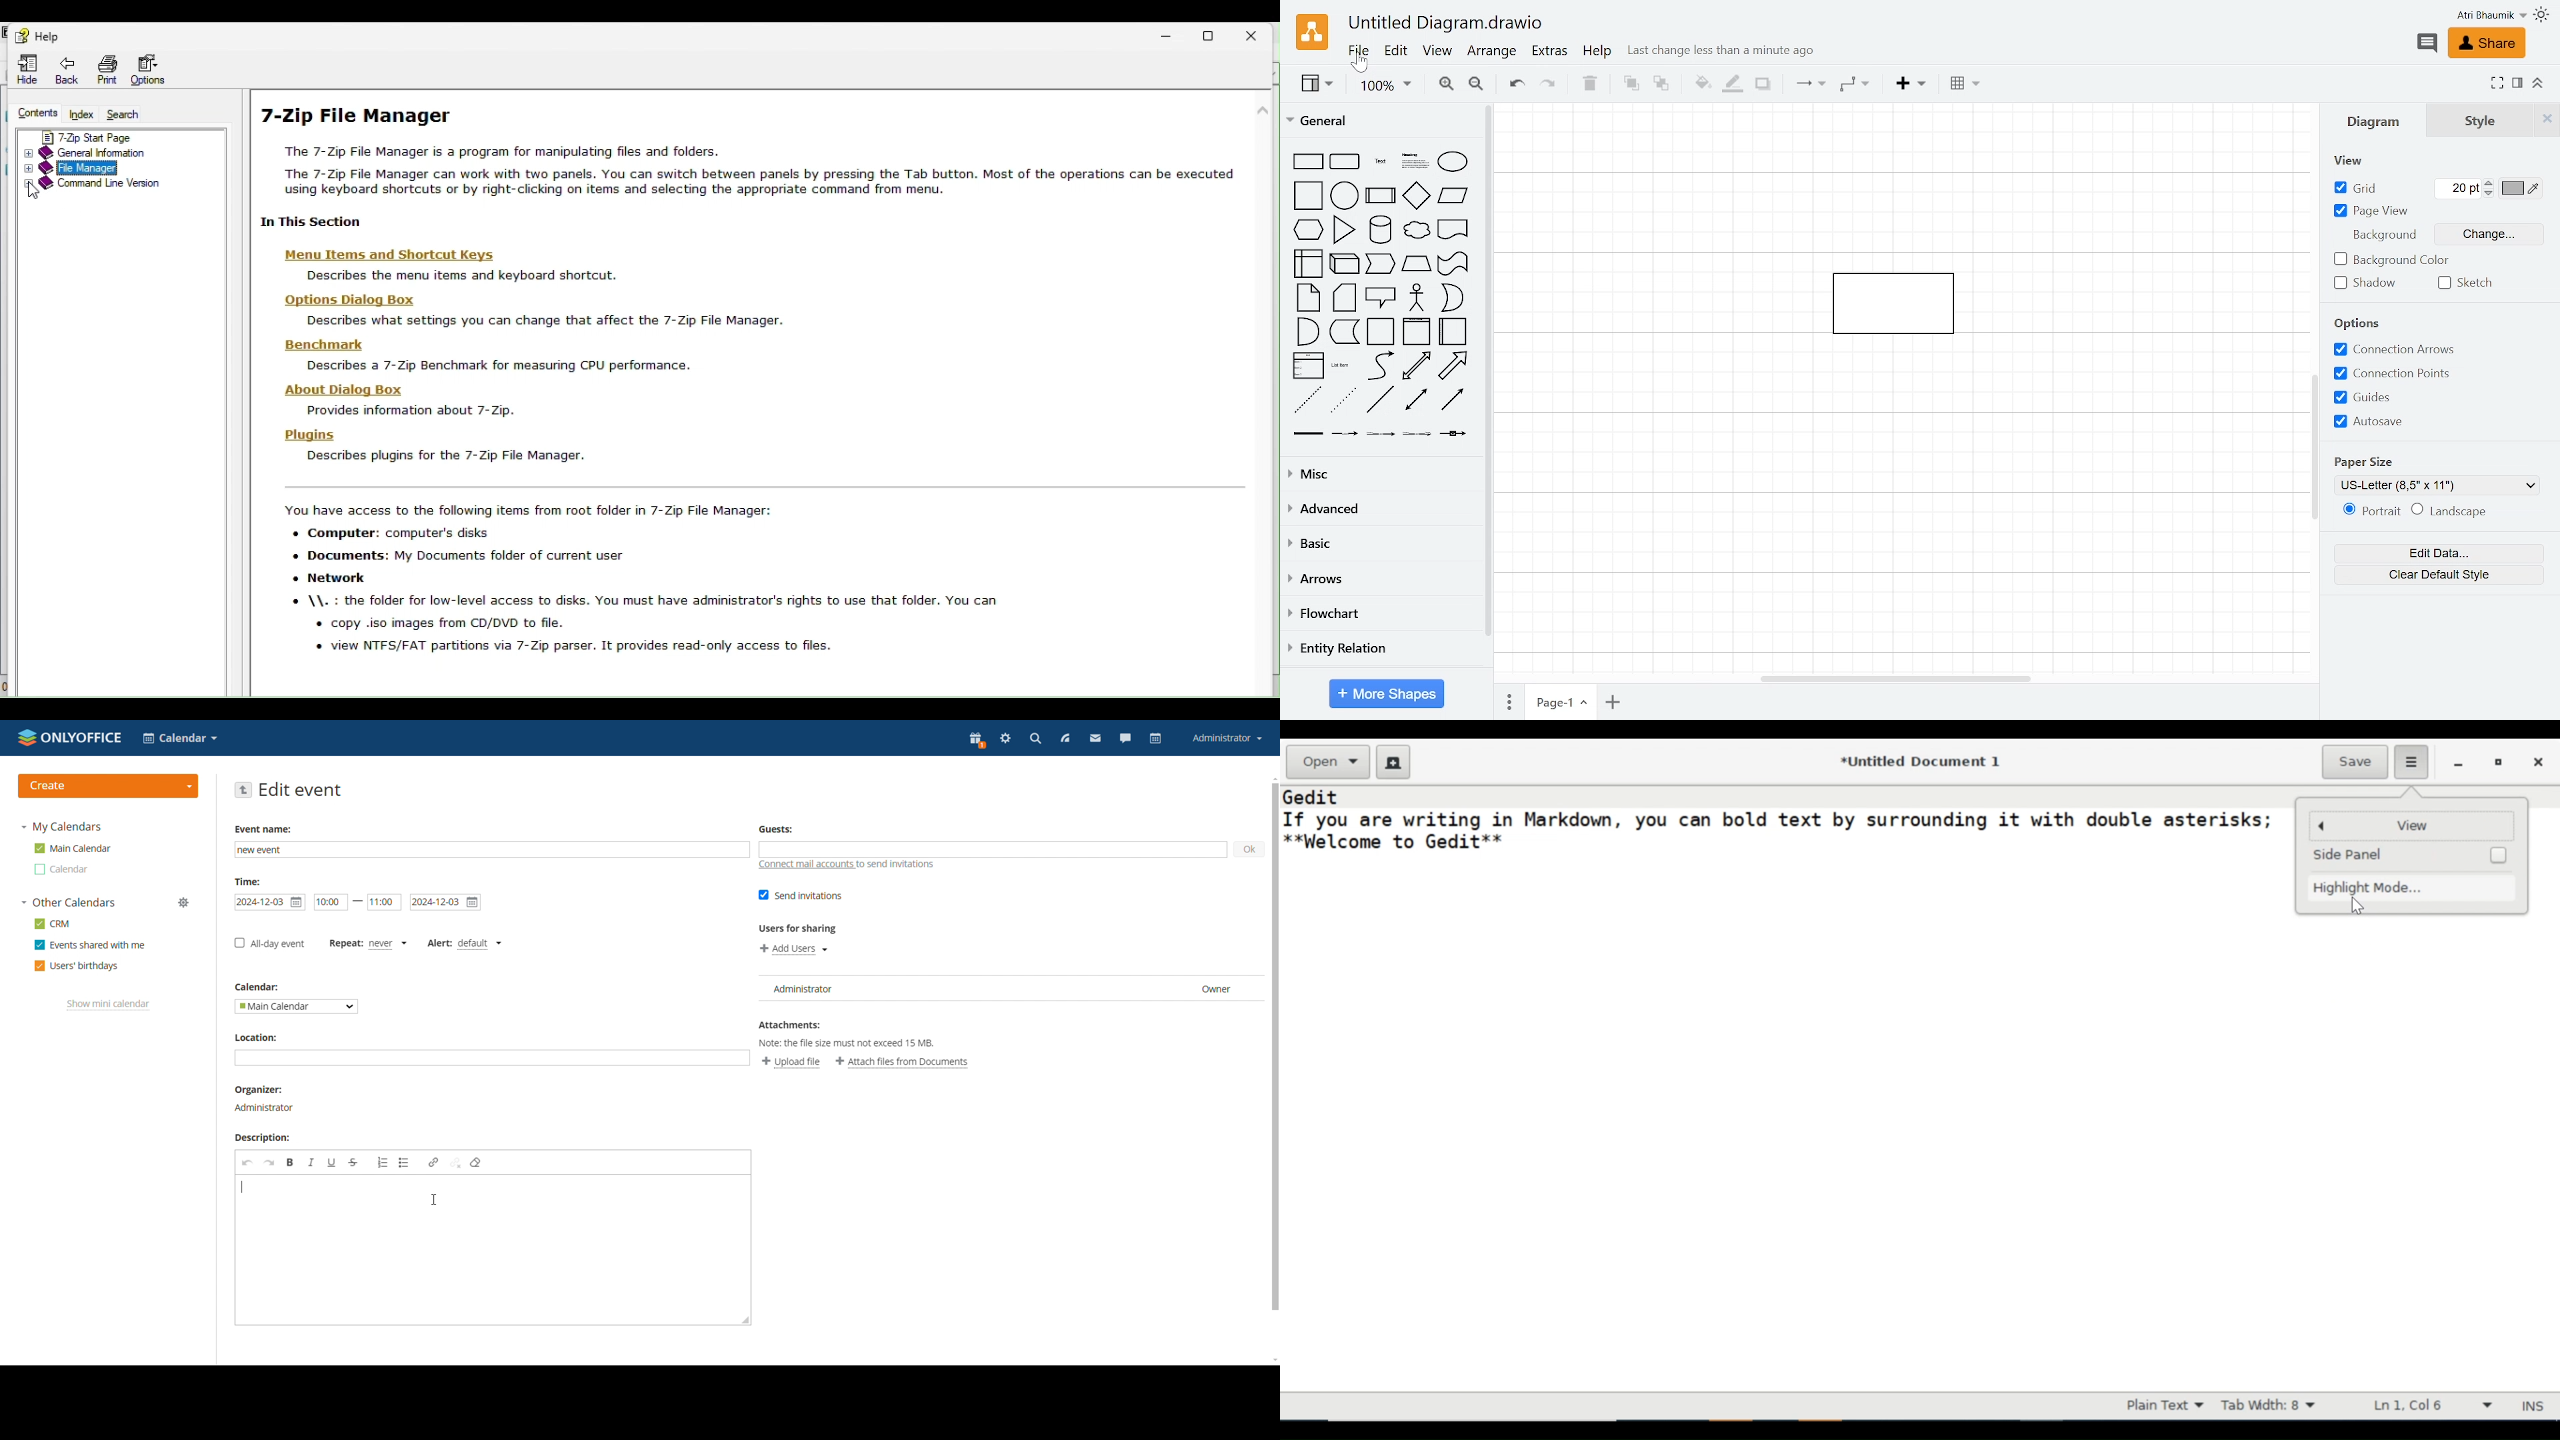 The width and height of the screenshot is (2576, 1456). I want to click on Undo, so click(1516, 86).